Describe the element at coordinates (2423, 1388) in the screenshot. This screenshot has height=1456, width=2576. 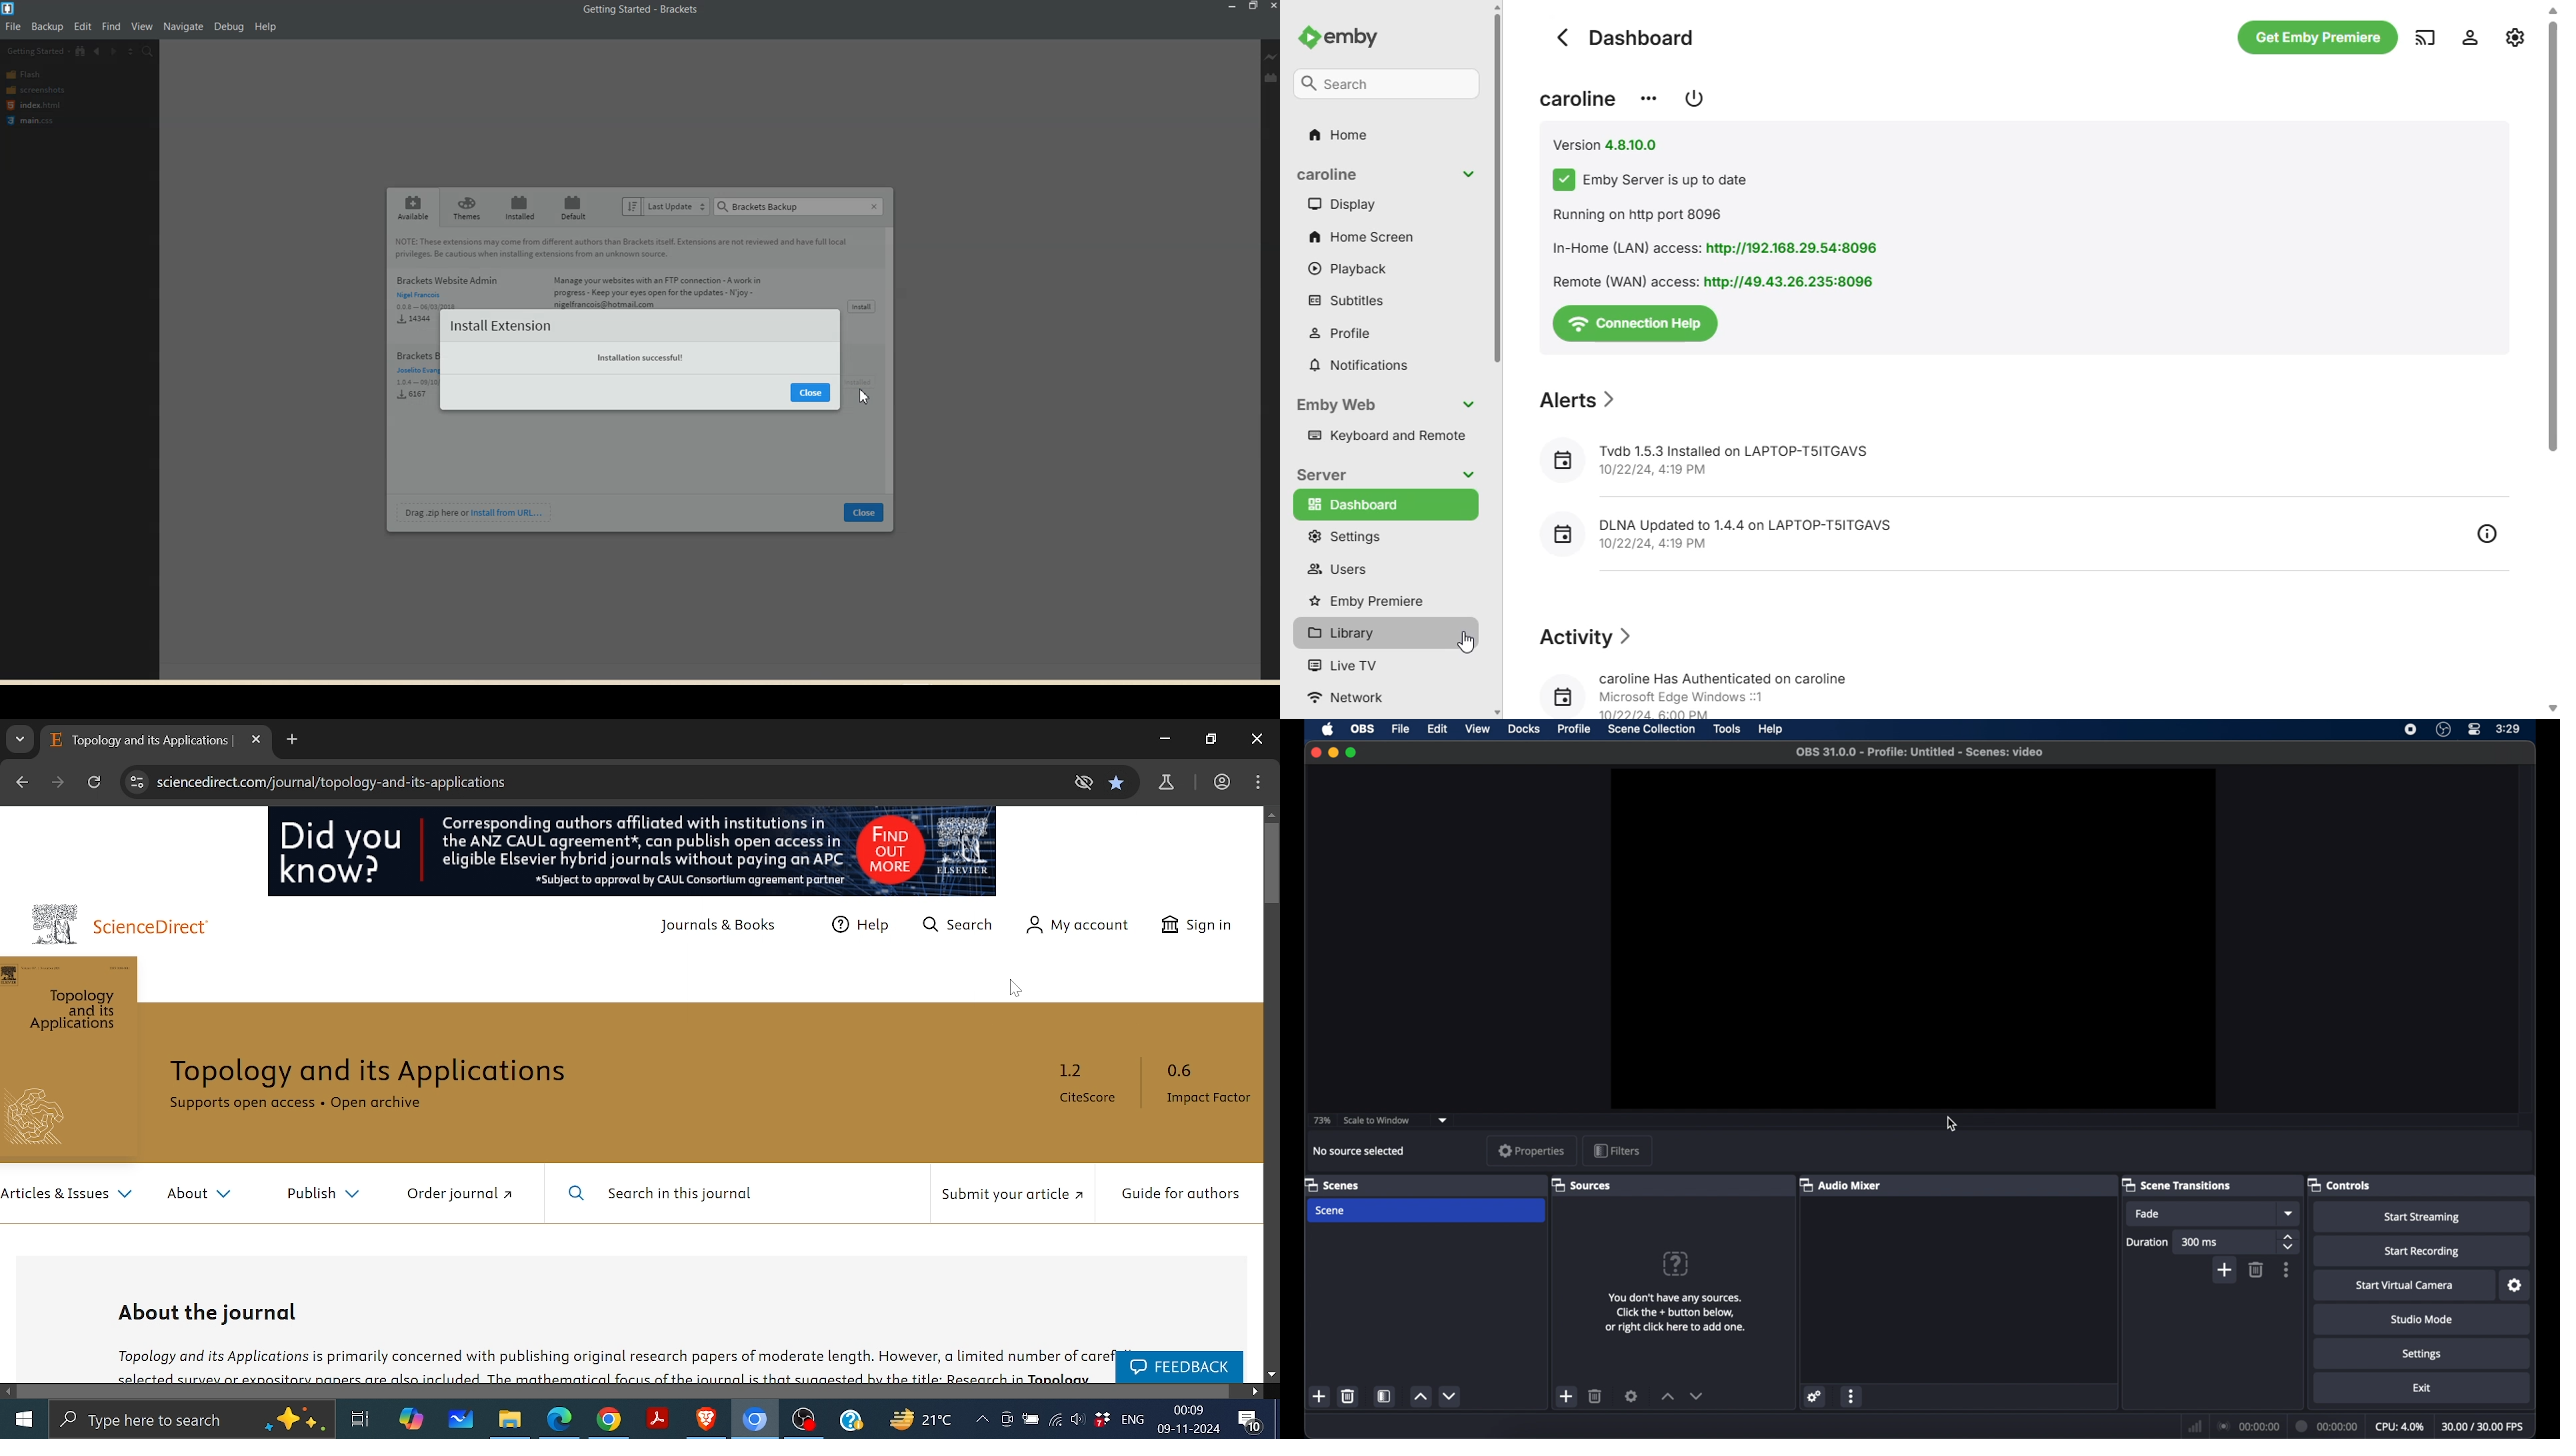
I see `exit` at that location.